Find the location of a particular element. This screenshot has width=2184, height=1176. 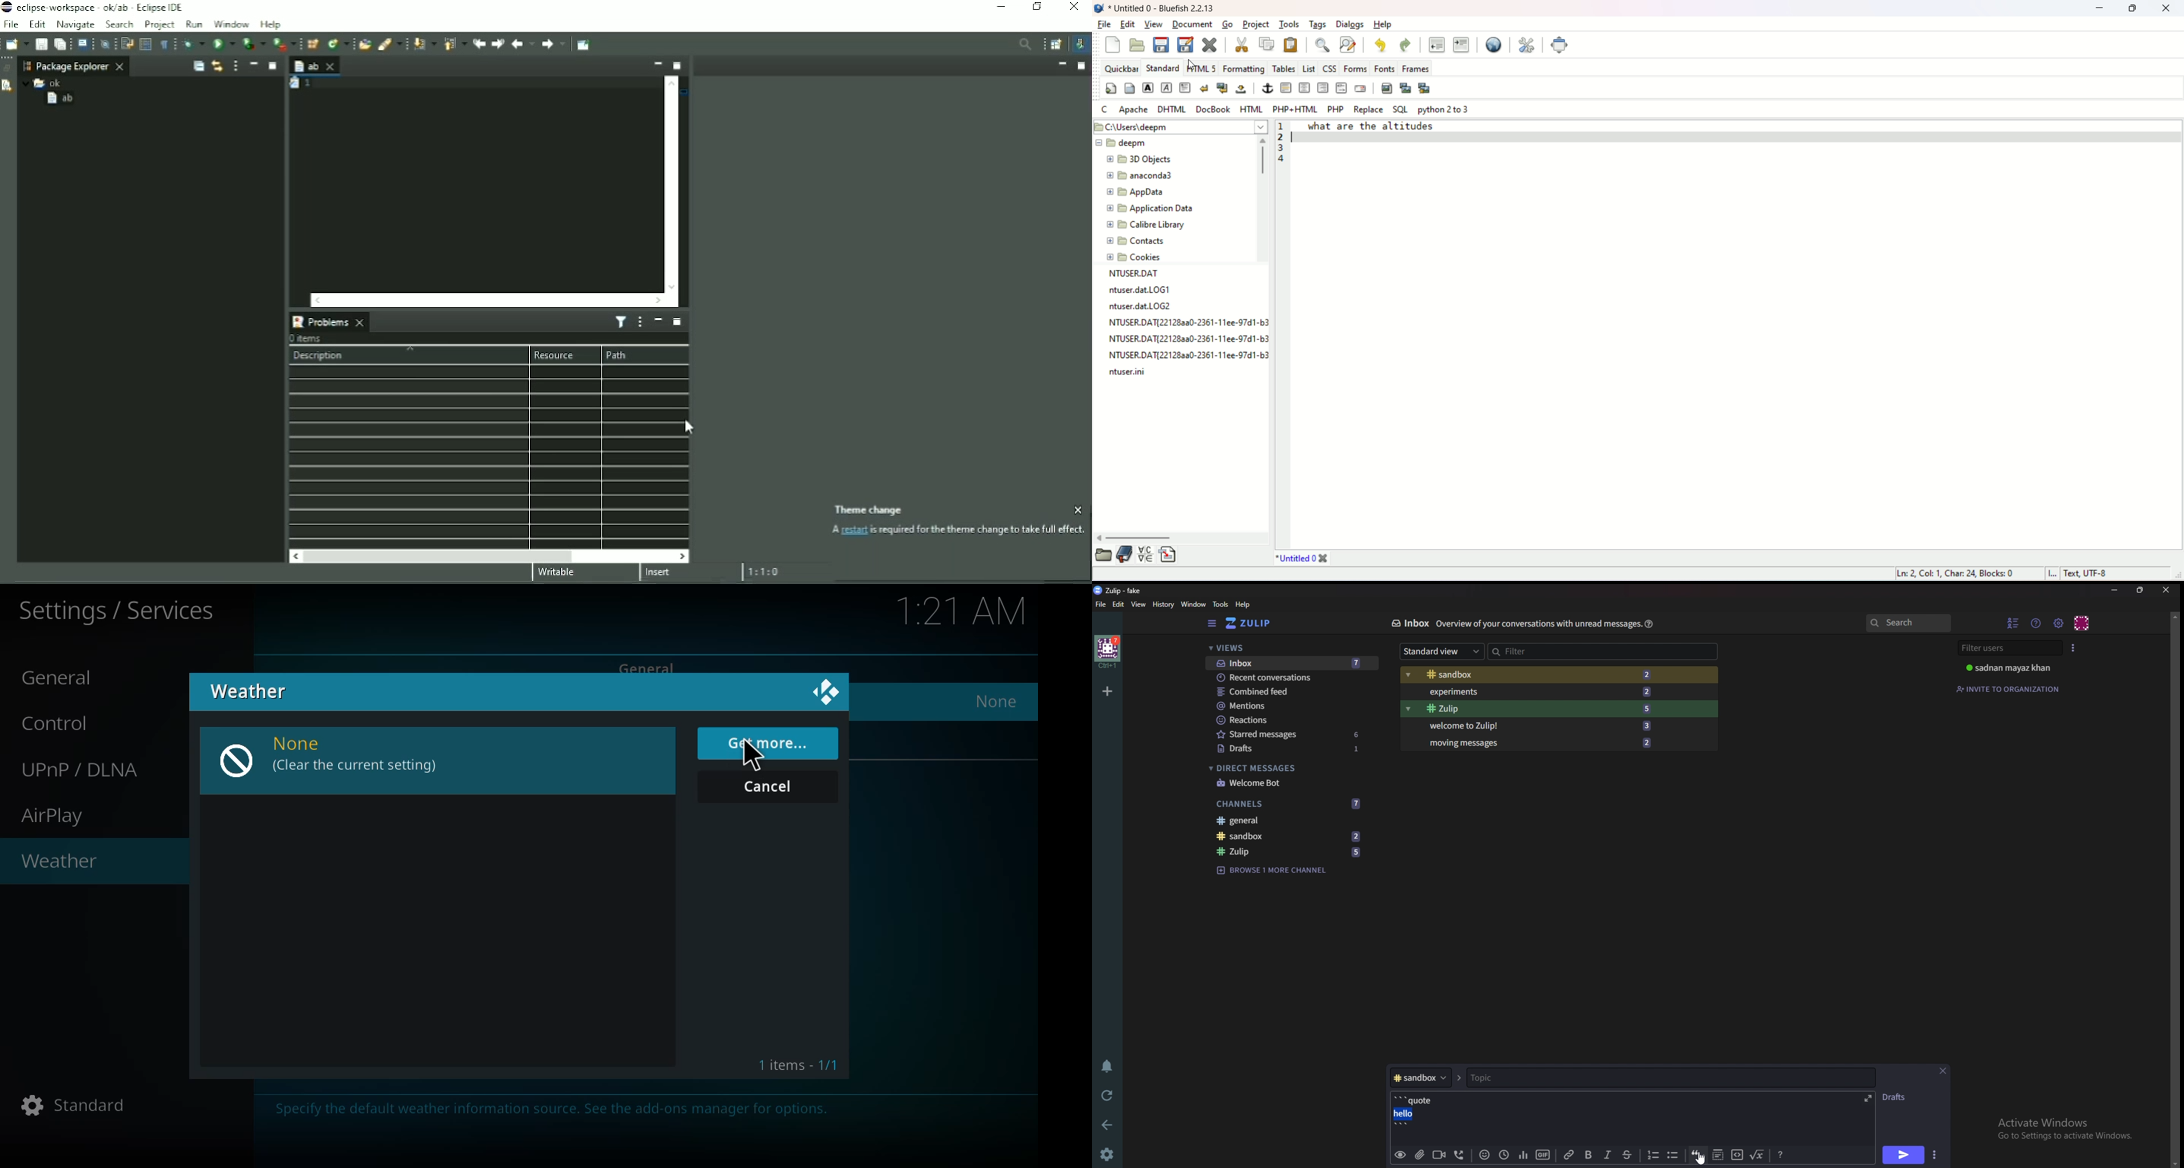

standard is located at coordinates (77, 1106).